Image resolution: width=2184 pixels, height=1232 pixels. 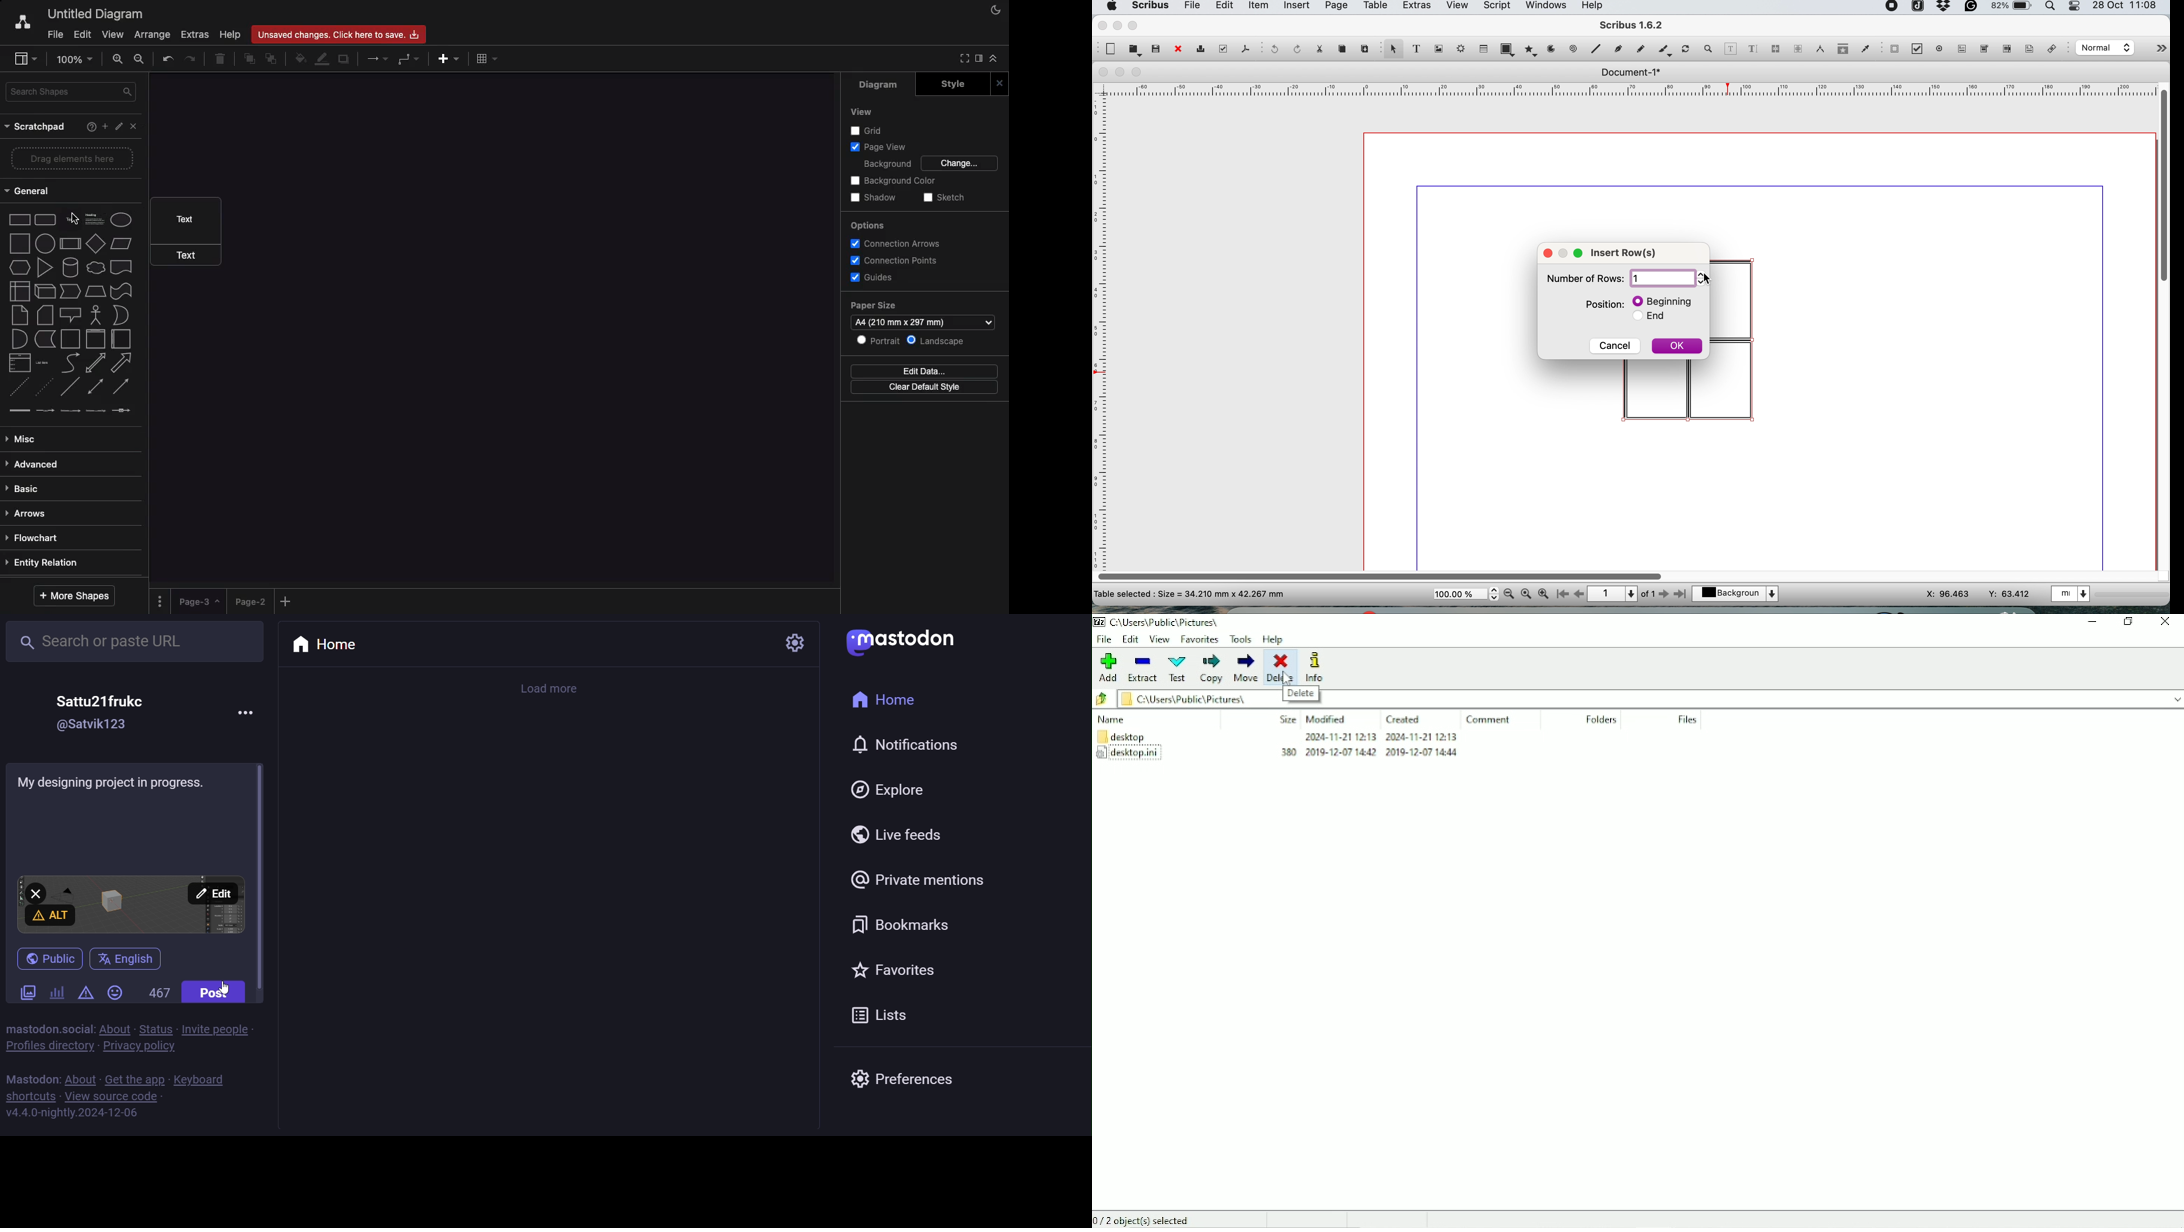 I want to click on freehand line, so click(x=1638, y=49).